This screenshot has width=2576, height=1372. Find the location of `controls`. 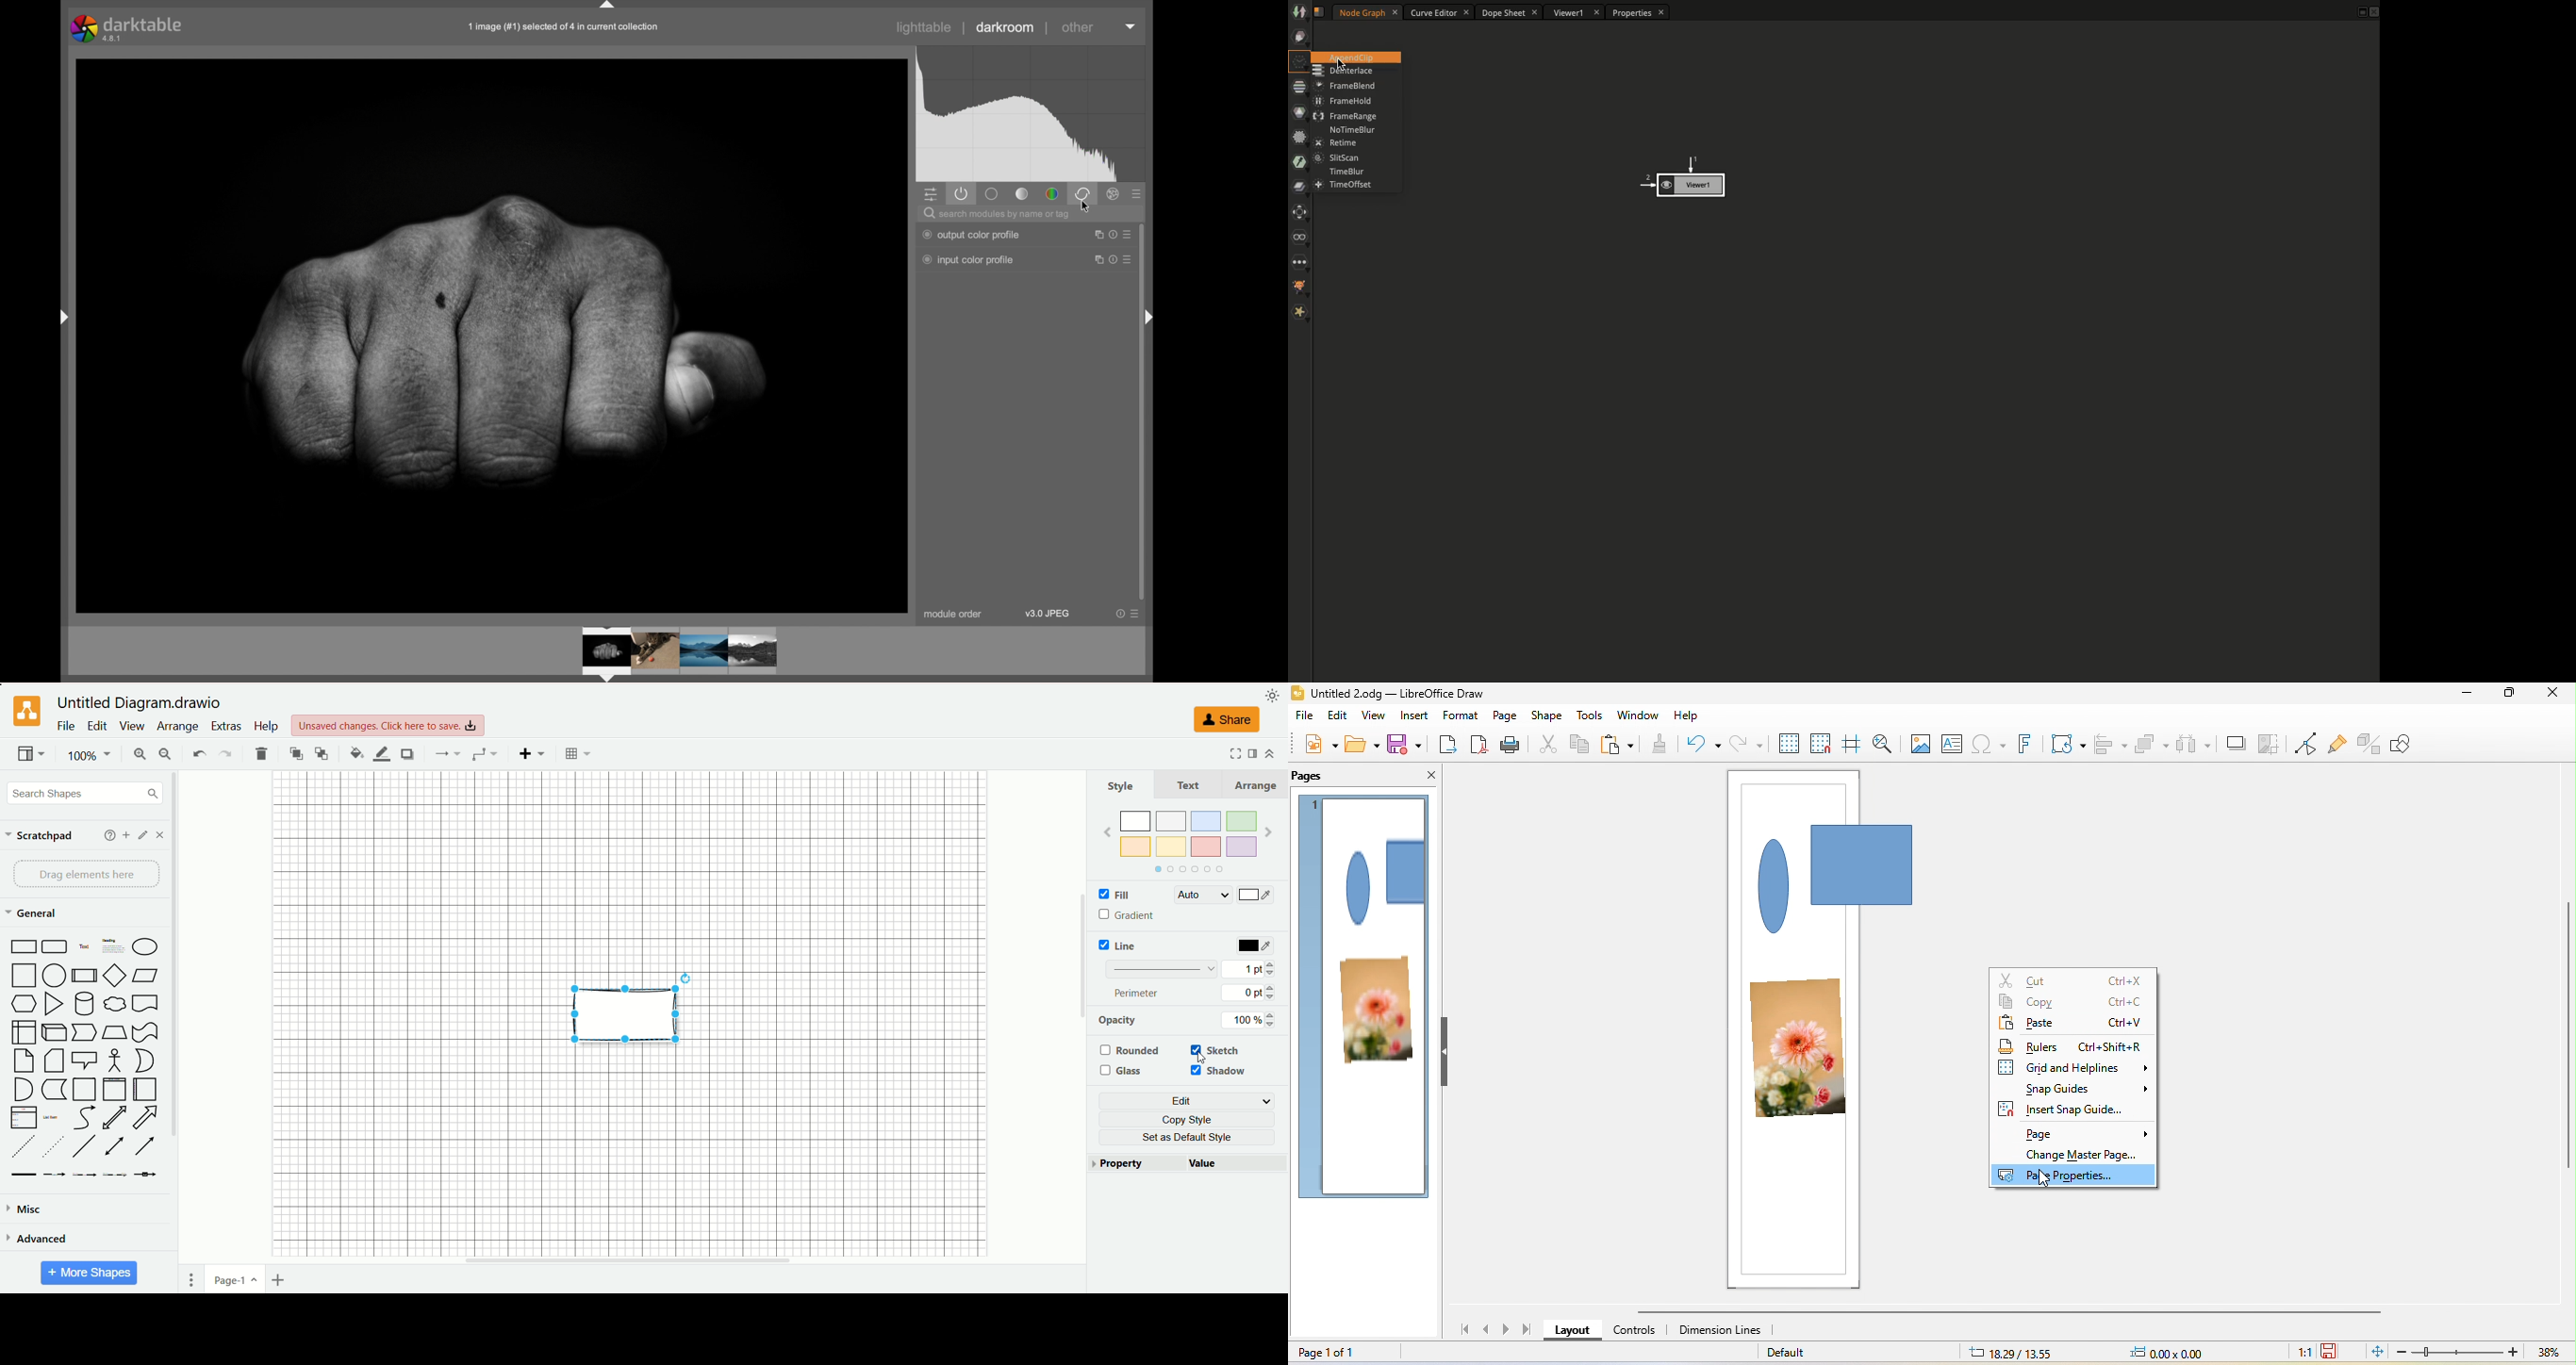

controls is located at coordinates (1630, 1335).